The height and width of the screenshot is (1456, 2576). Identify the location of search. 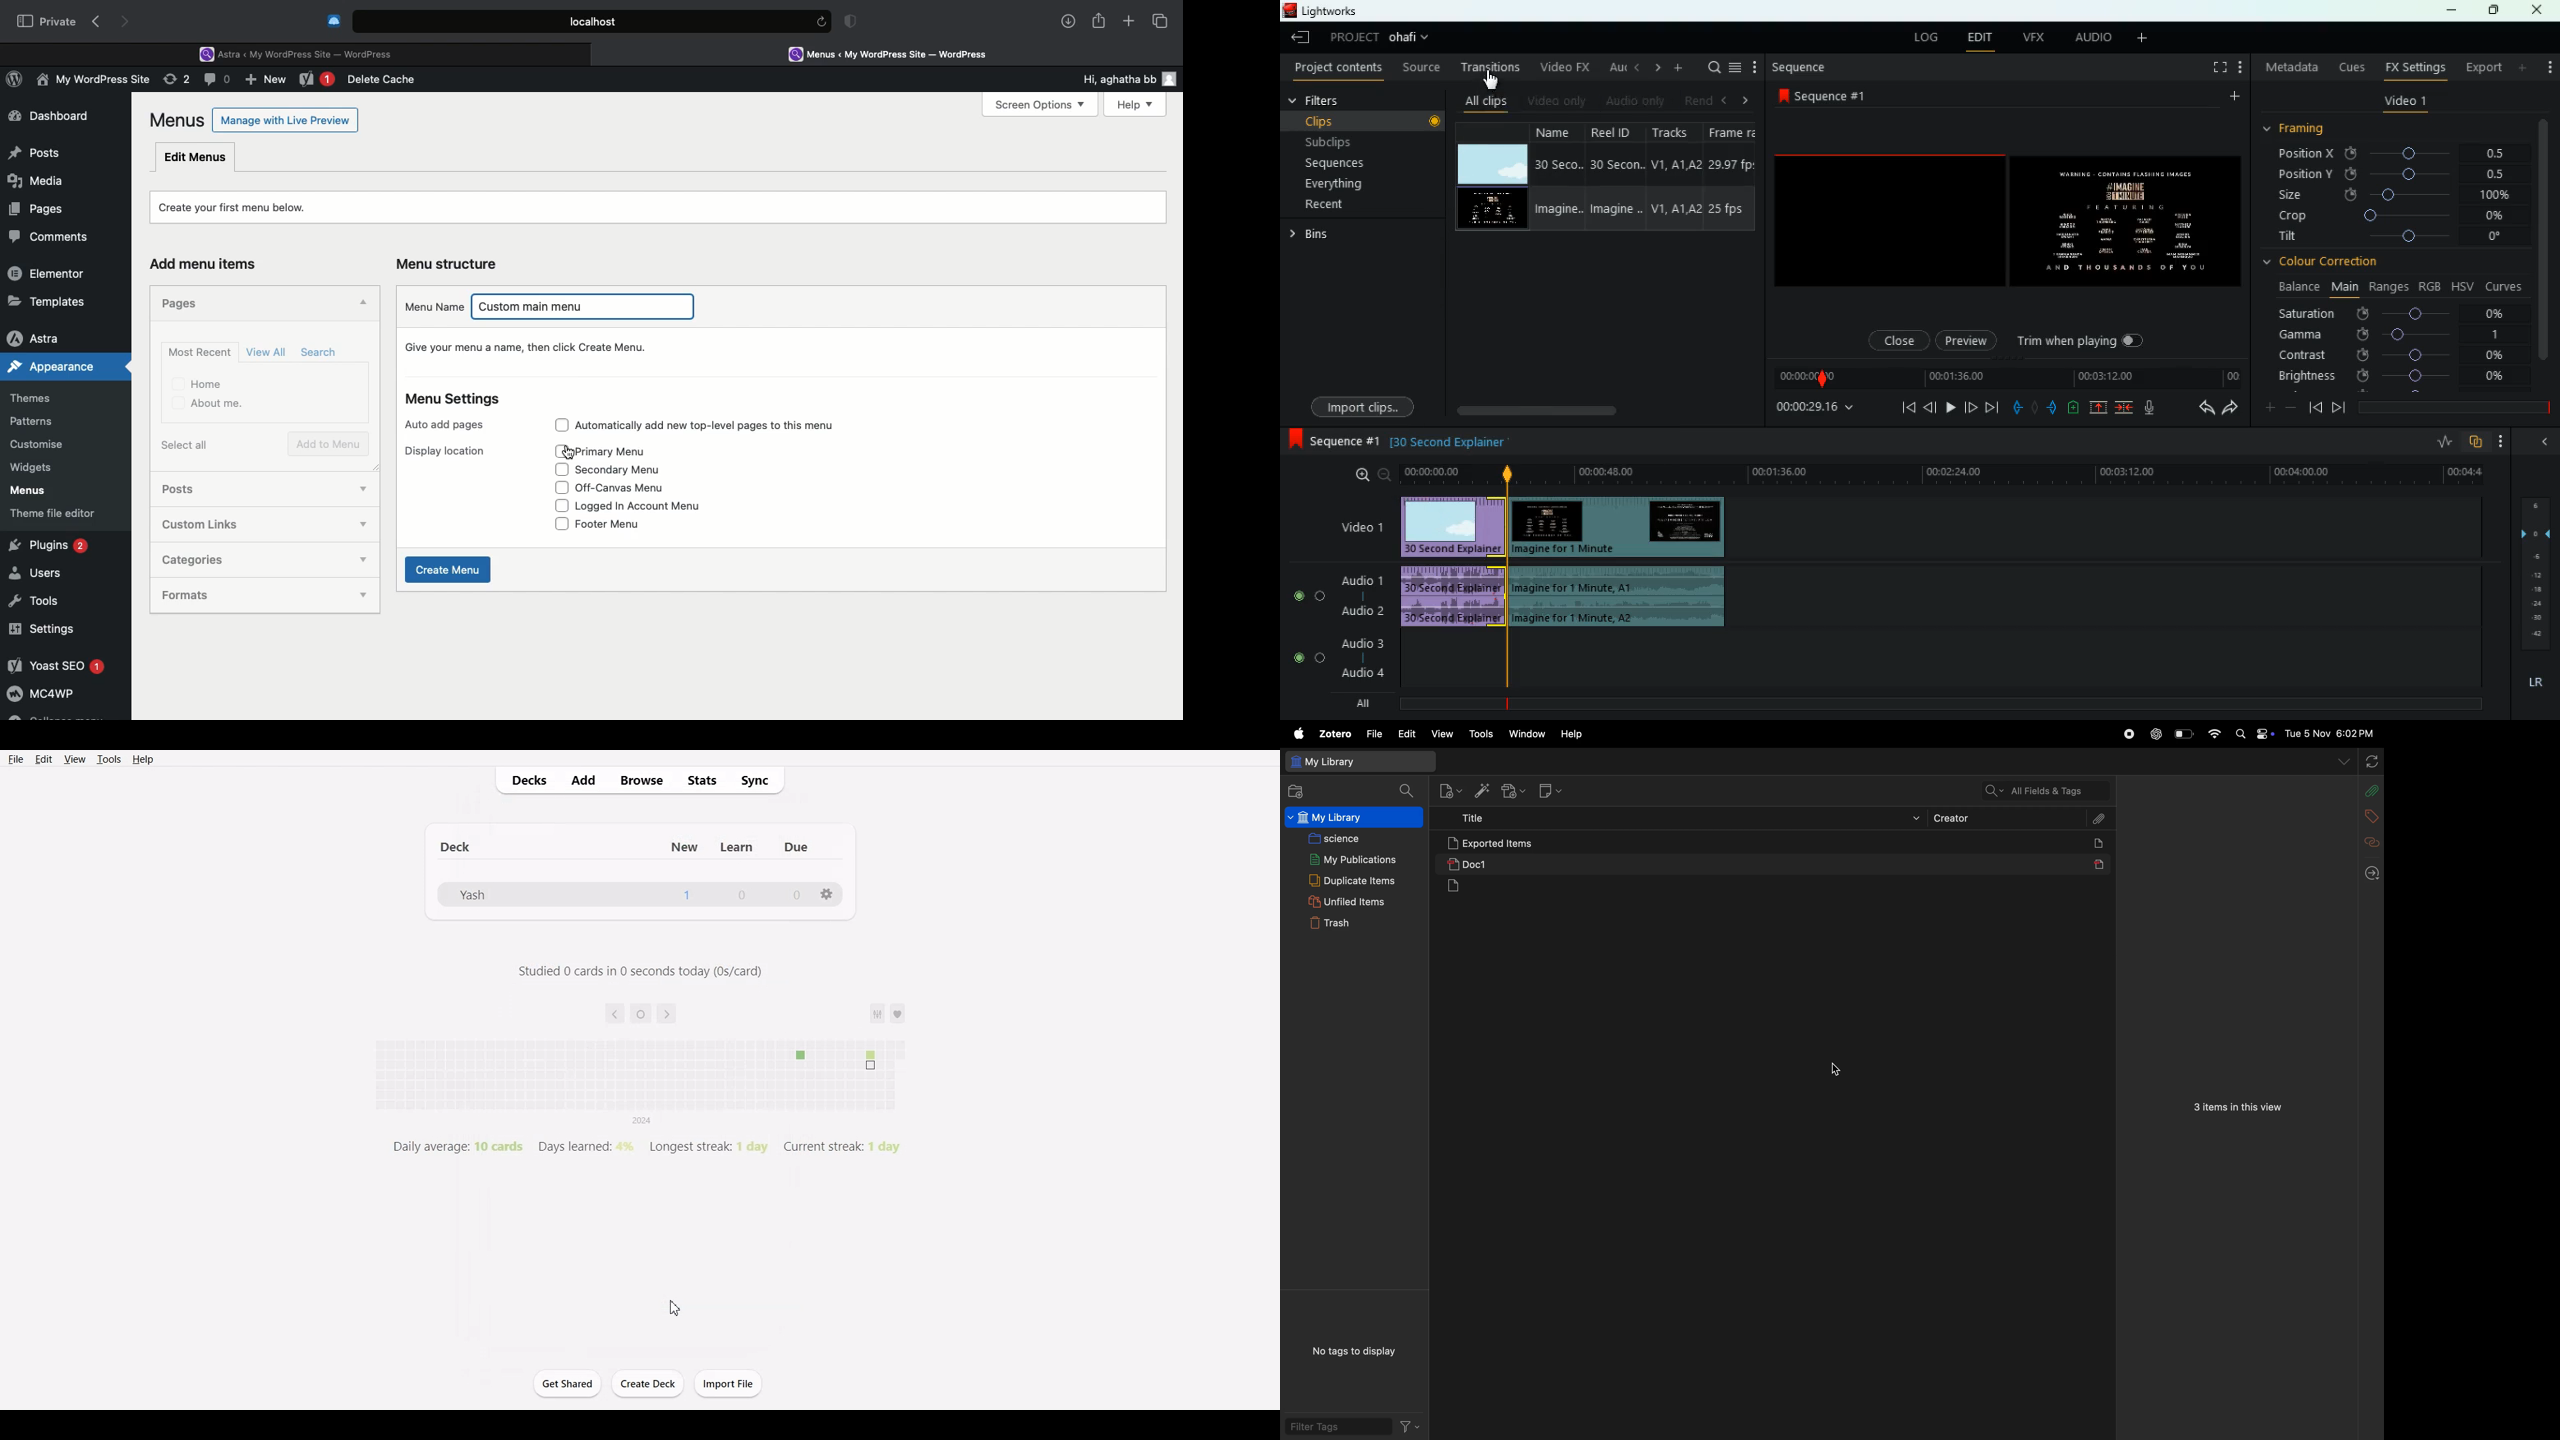
(1404, 793).